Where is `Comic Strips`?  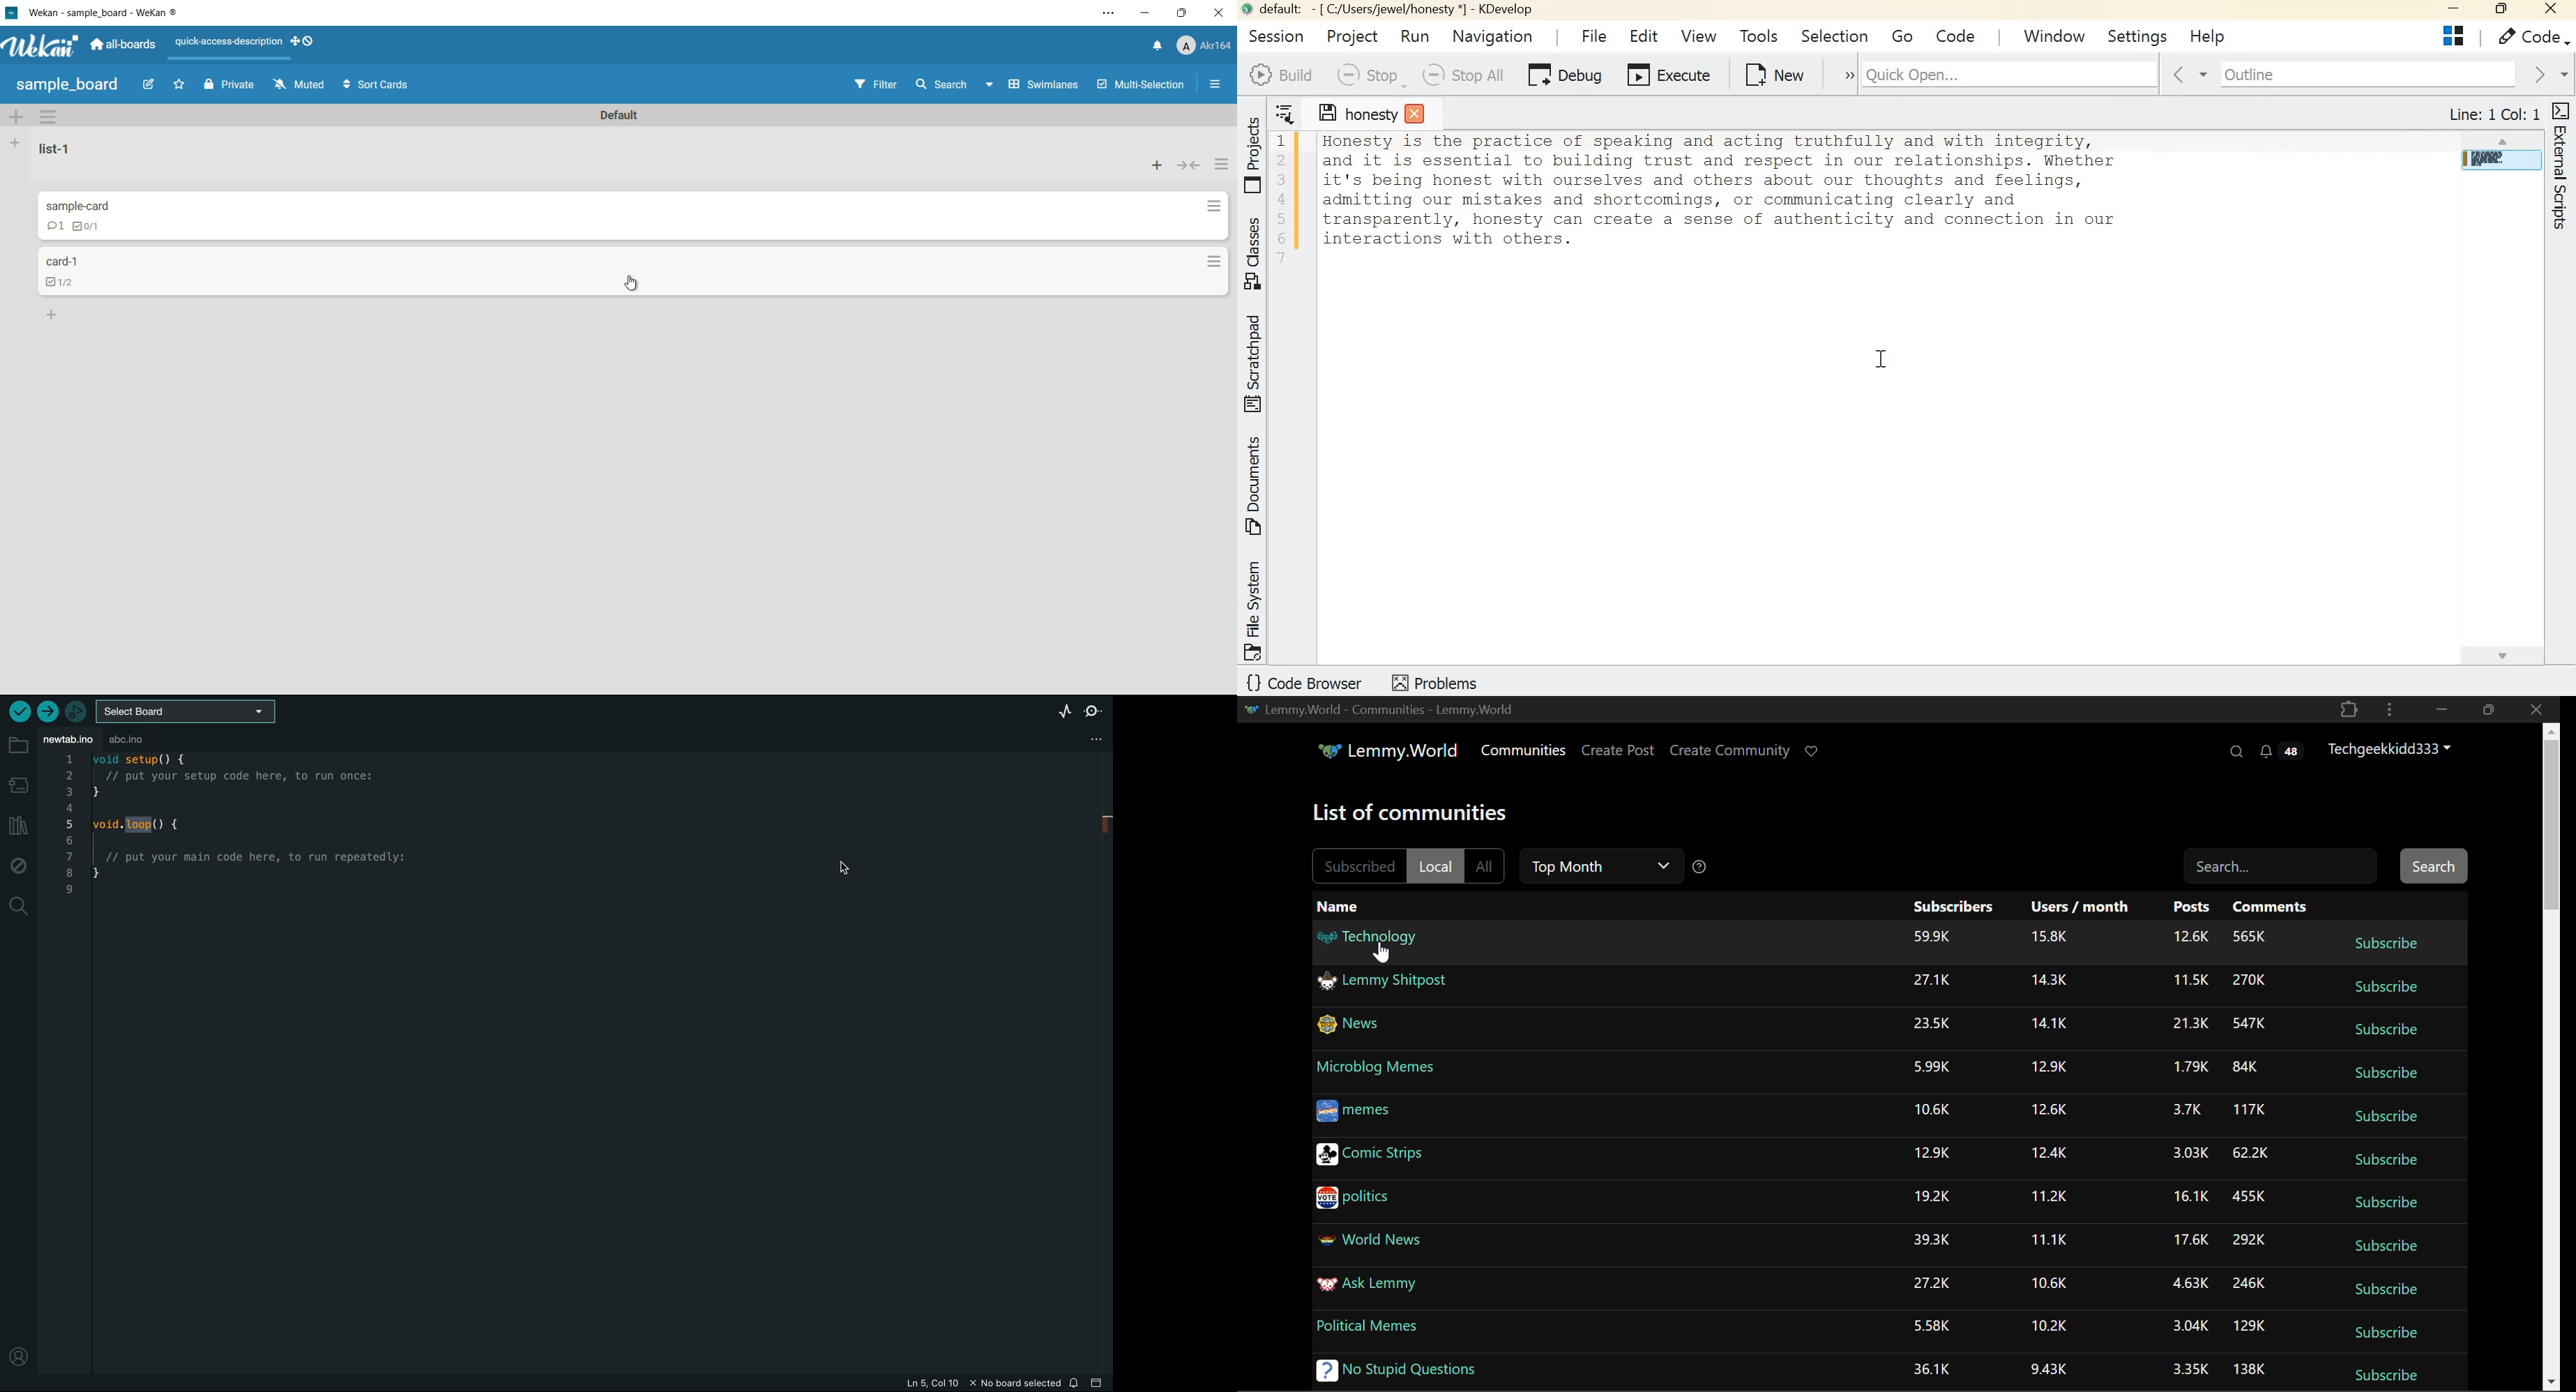
Comic Strips is located at coordinates (1399, 1158).